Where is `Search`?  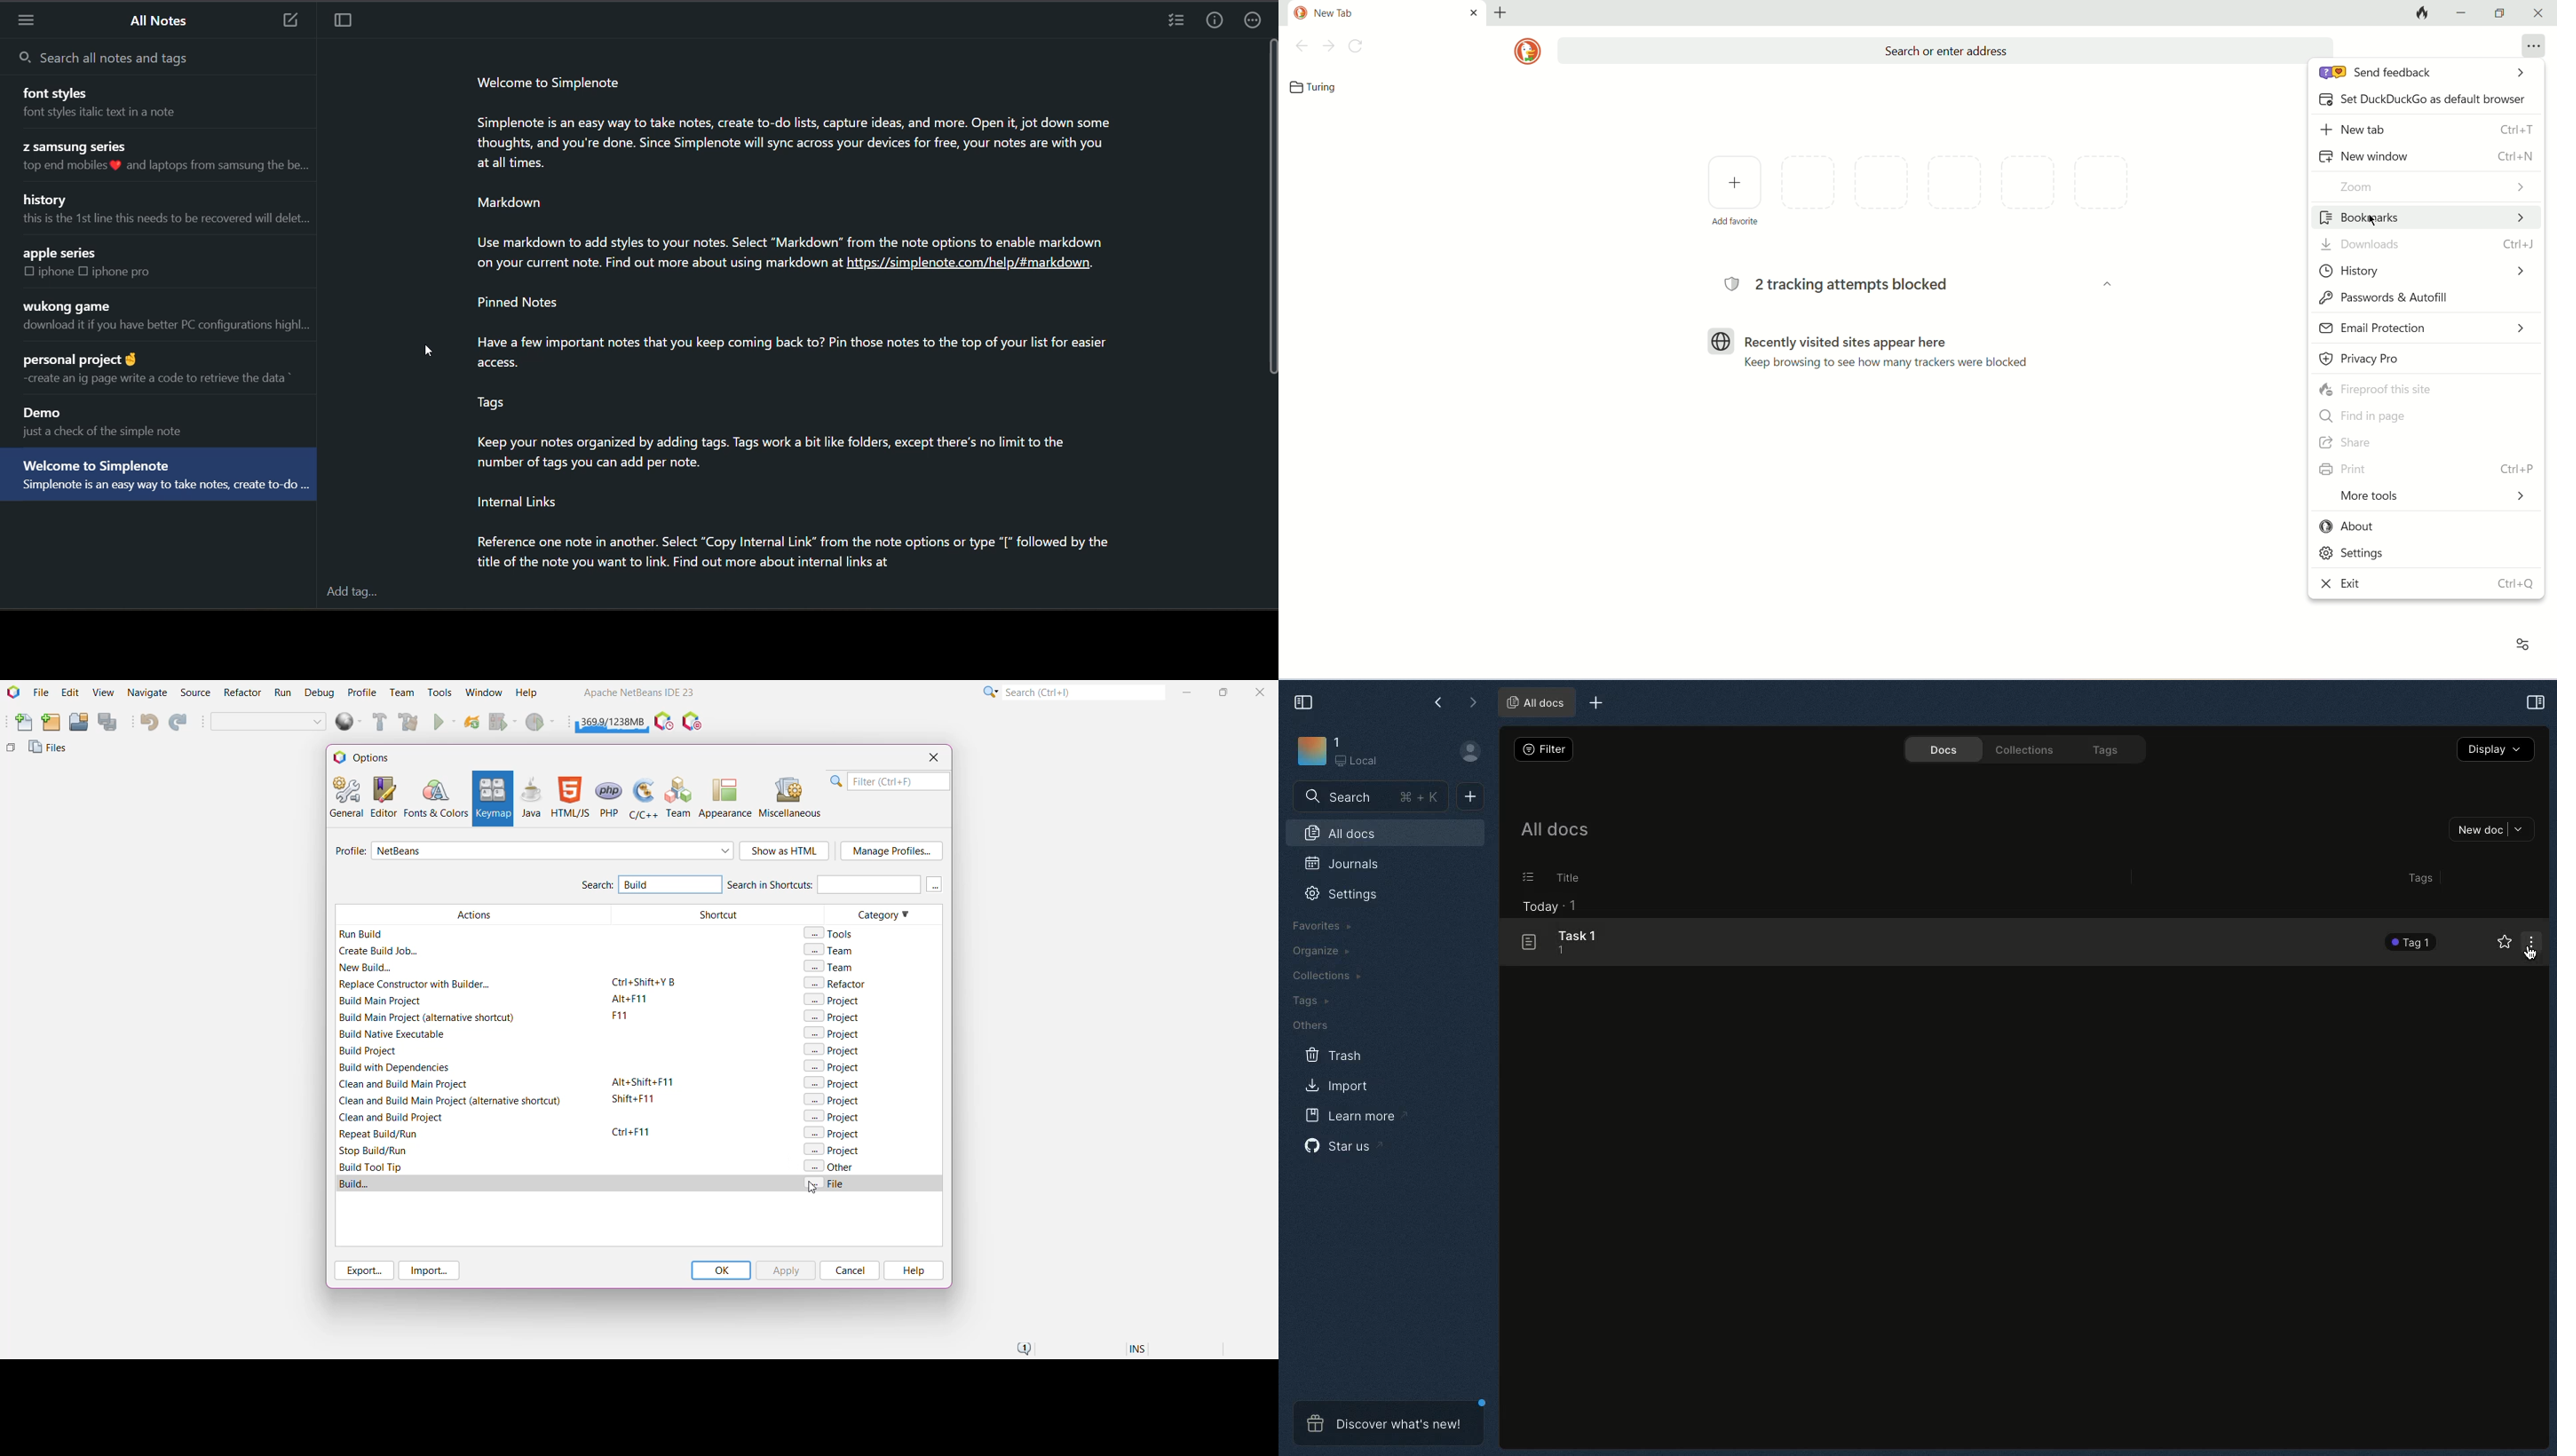
Search is located at coordinates (1367, 797).